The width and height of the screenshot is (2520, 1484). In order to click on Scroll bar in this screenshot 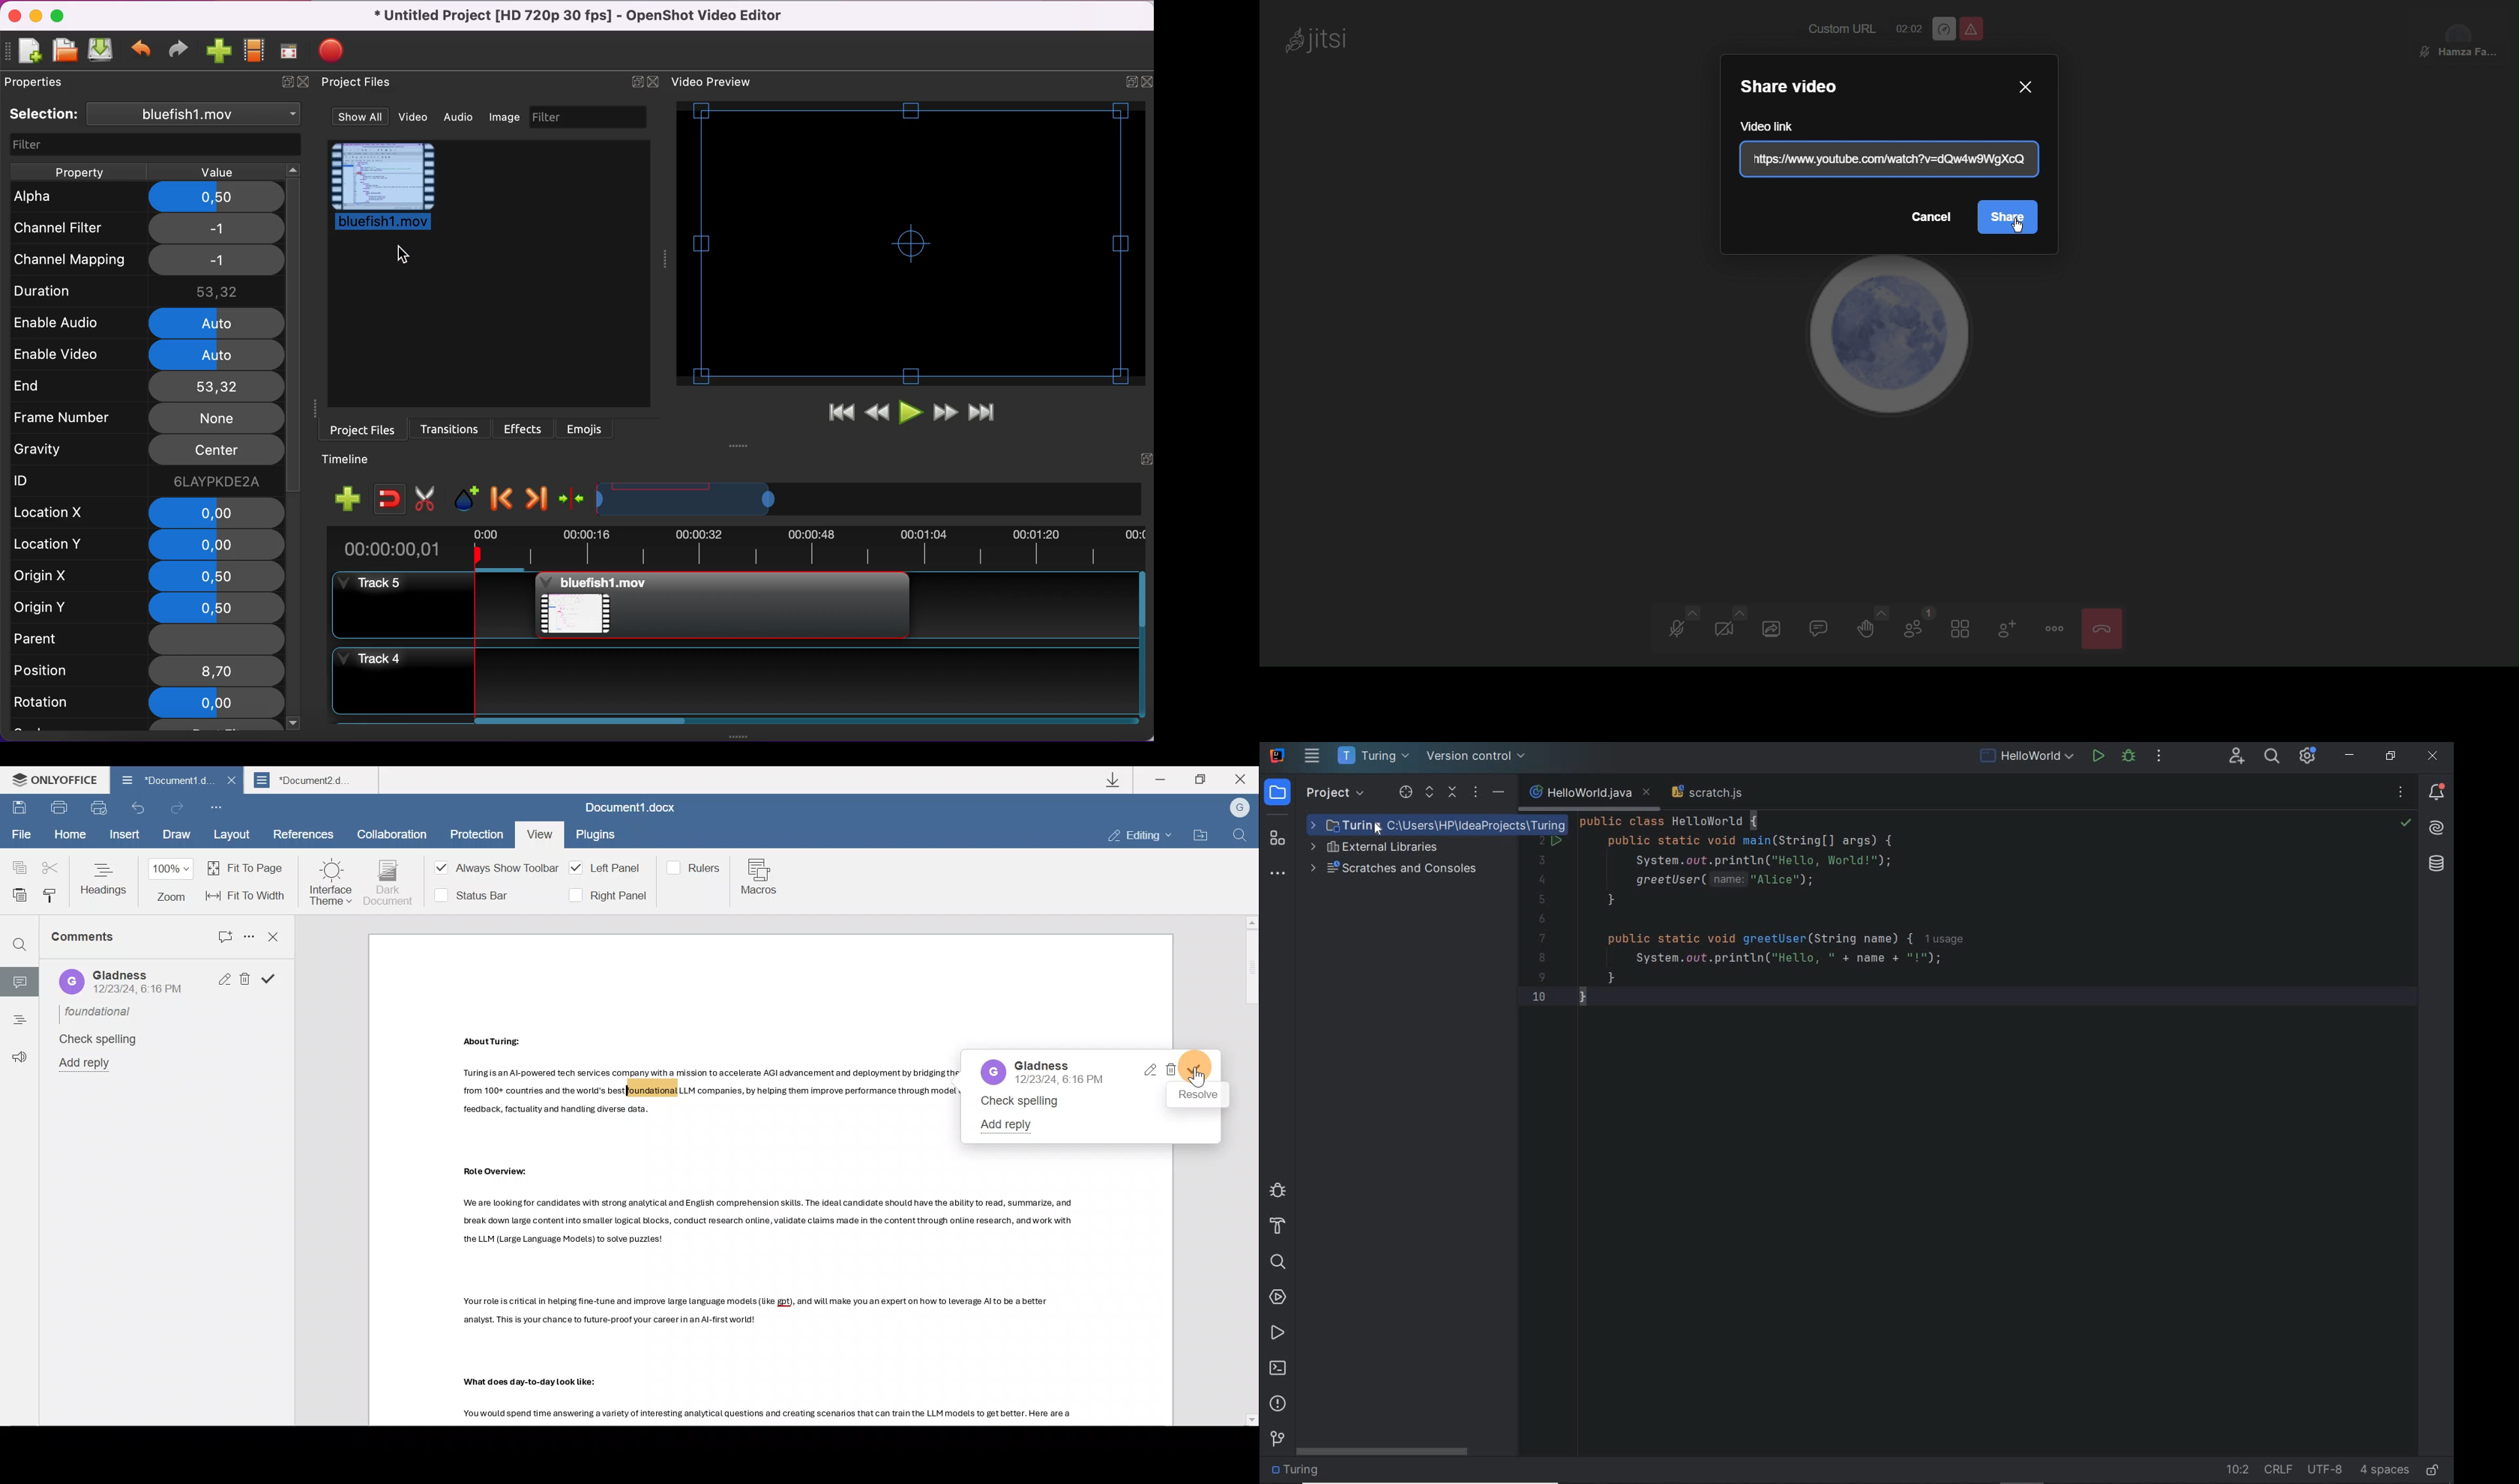, I will do `click(1247, 1171)`.